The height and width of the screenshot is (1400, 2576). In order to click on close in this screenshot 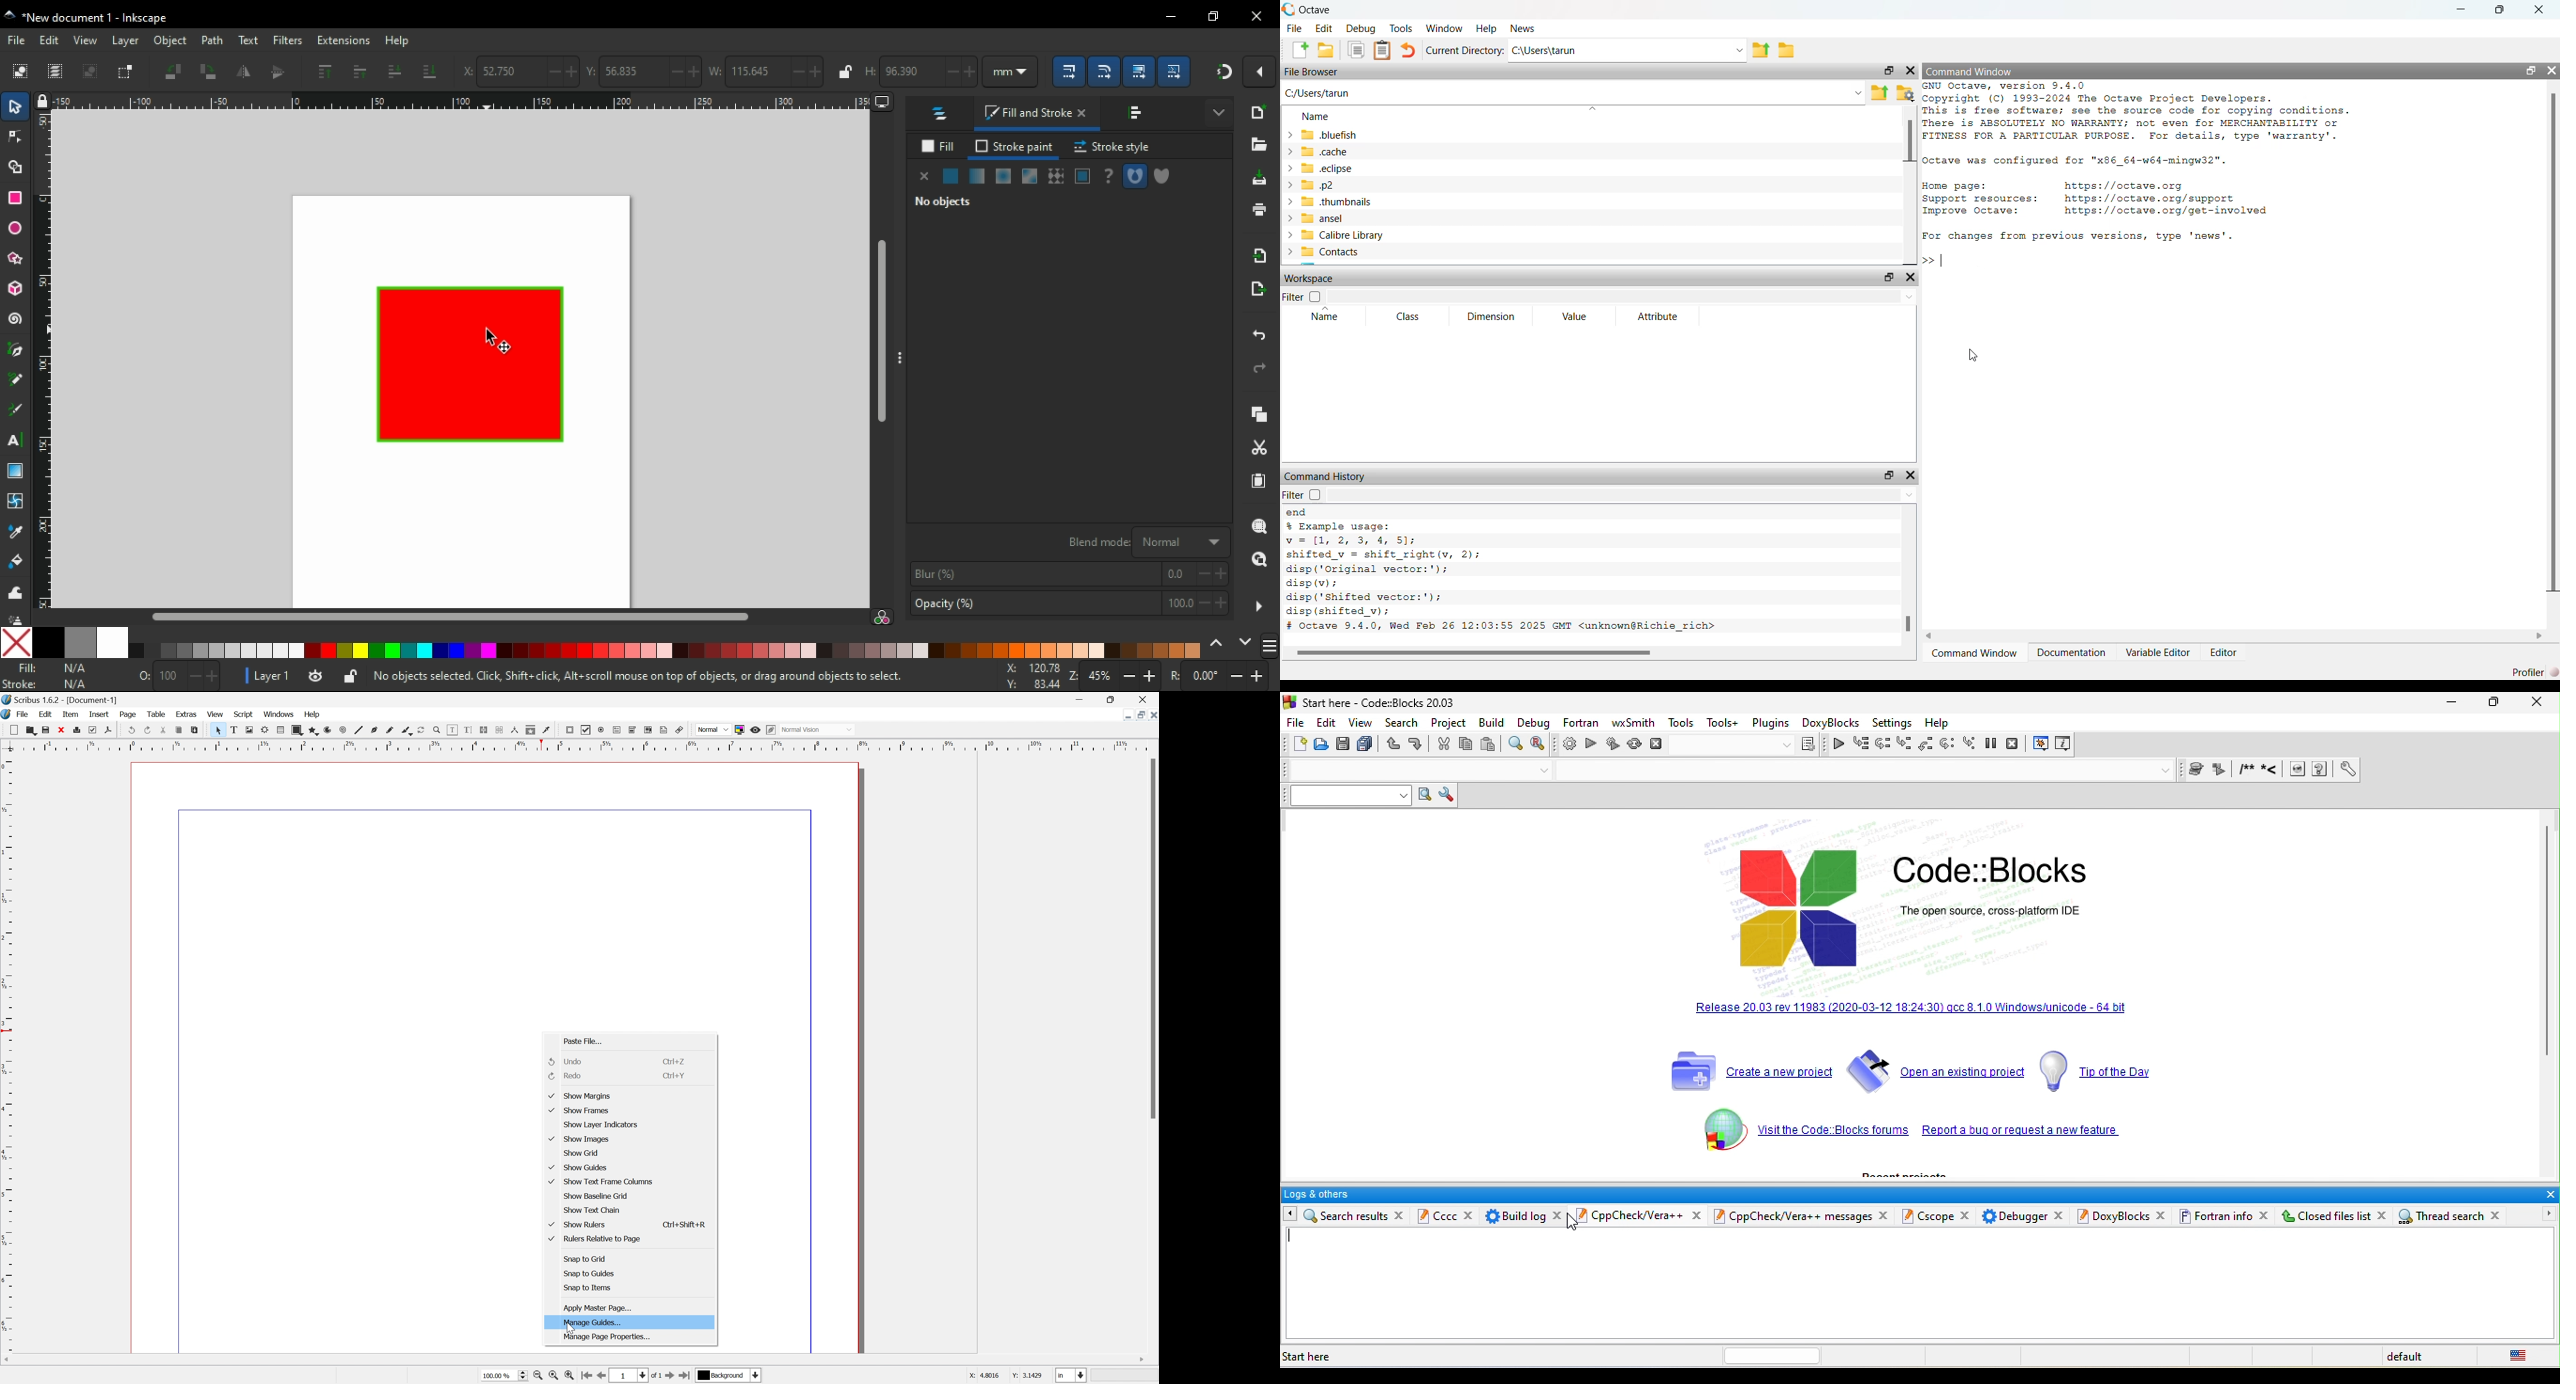, I will do `click(2061, 1213)`.